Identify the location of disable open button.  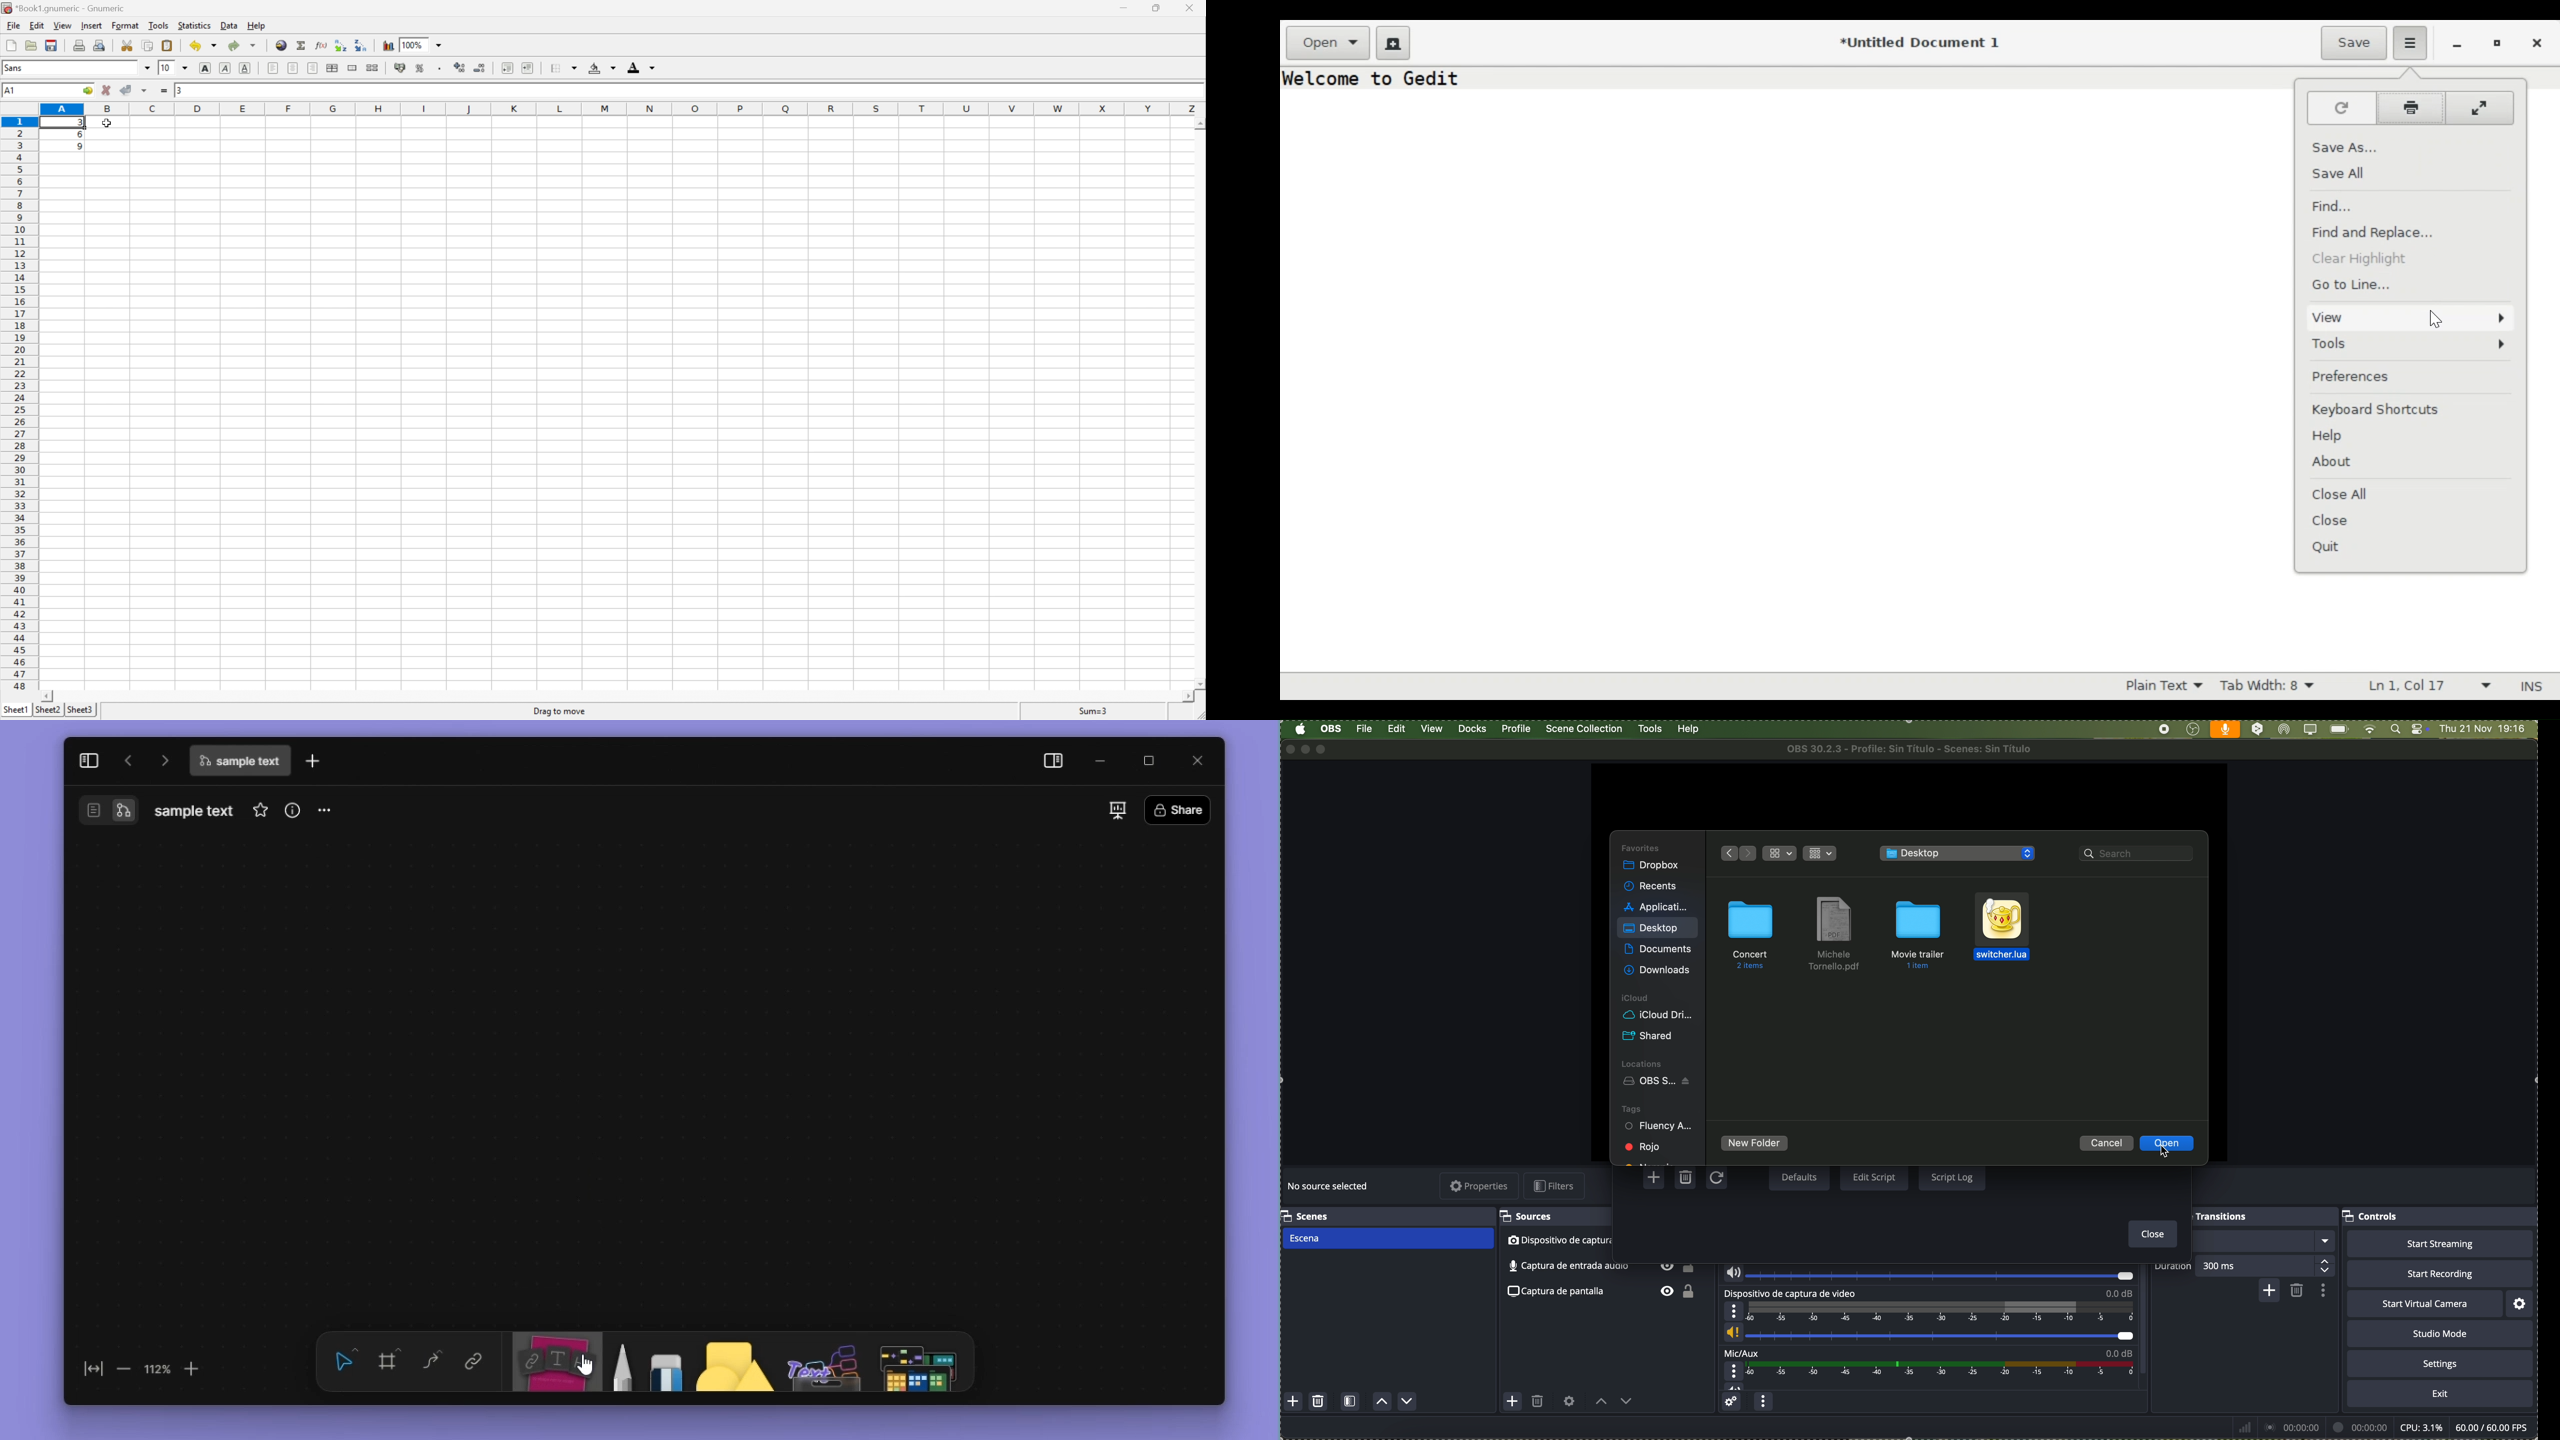
(2167, 1144).